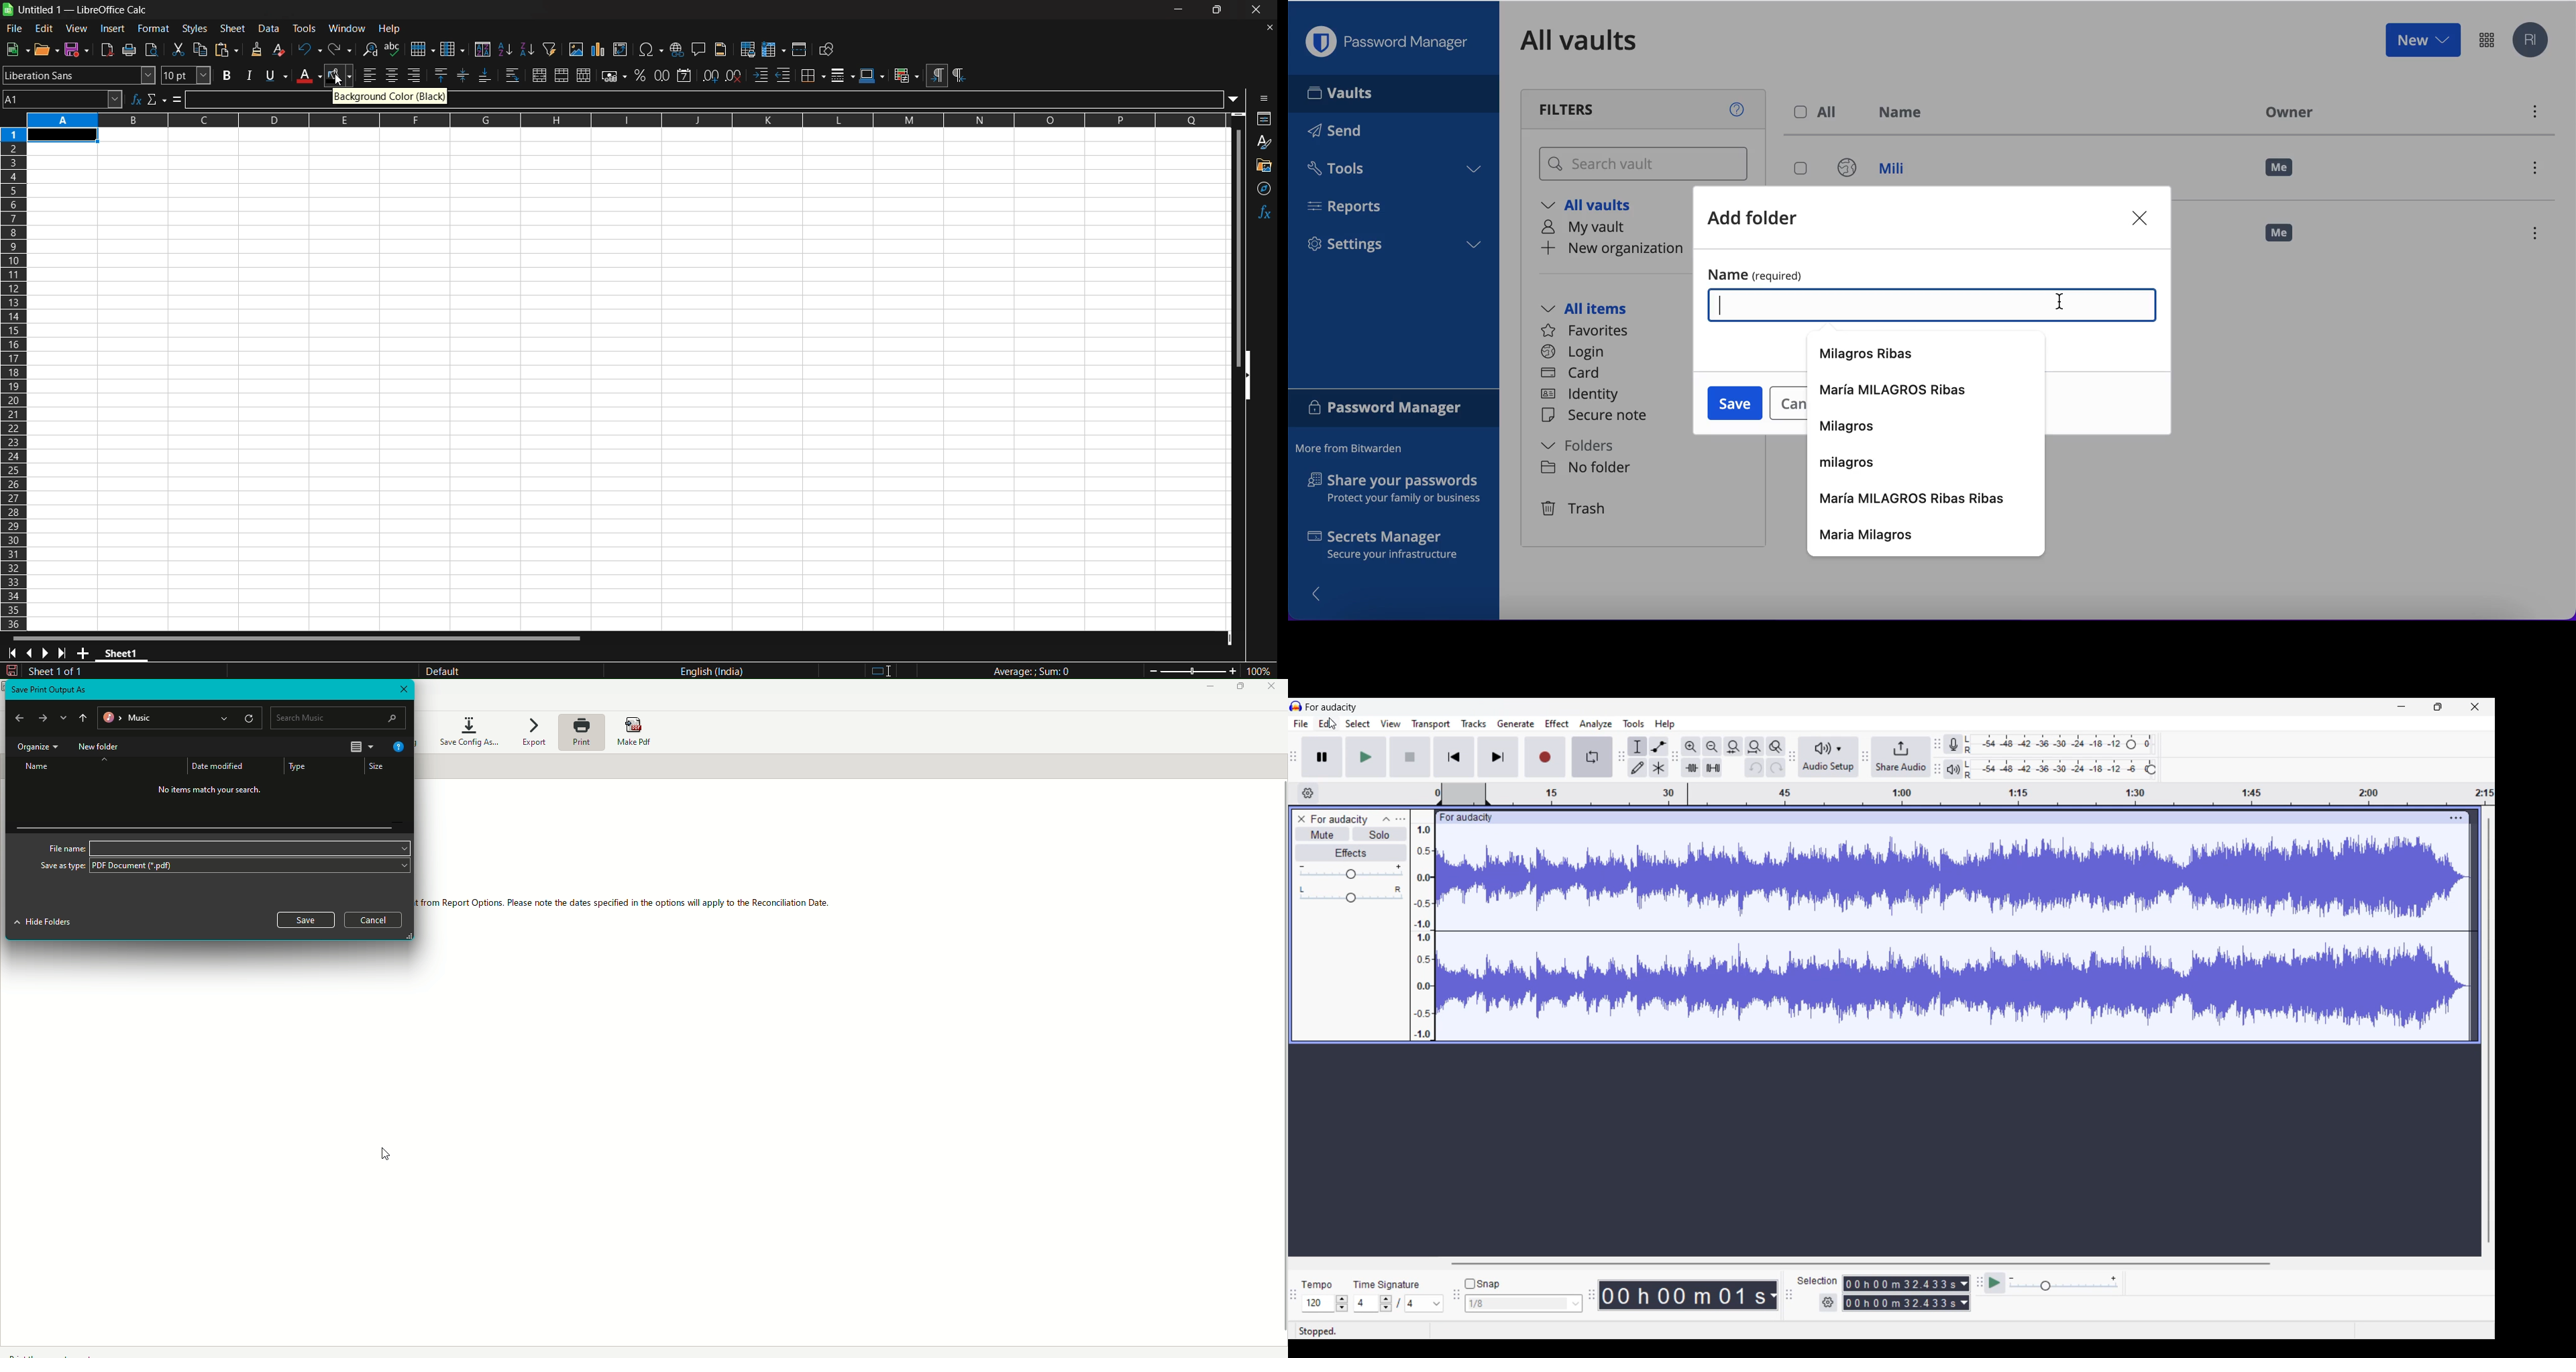 The width and height of the screenshot is (2576, 1372). Describe the element at coordinates (297, 640) in the screenshot. I see `Horizontal scroll bar` at that location.